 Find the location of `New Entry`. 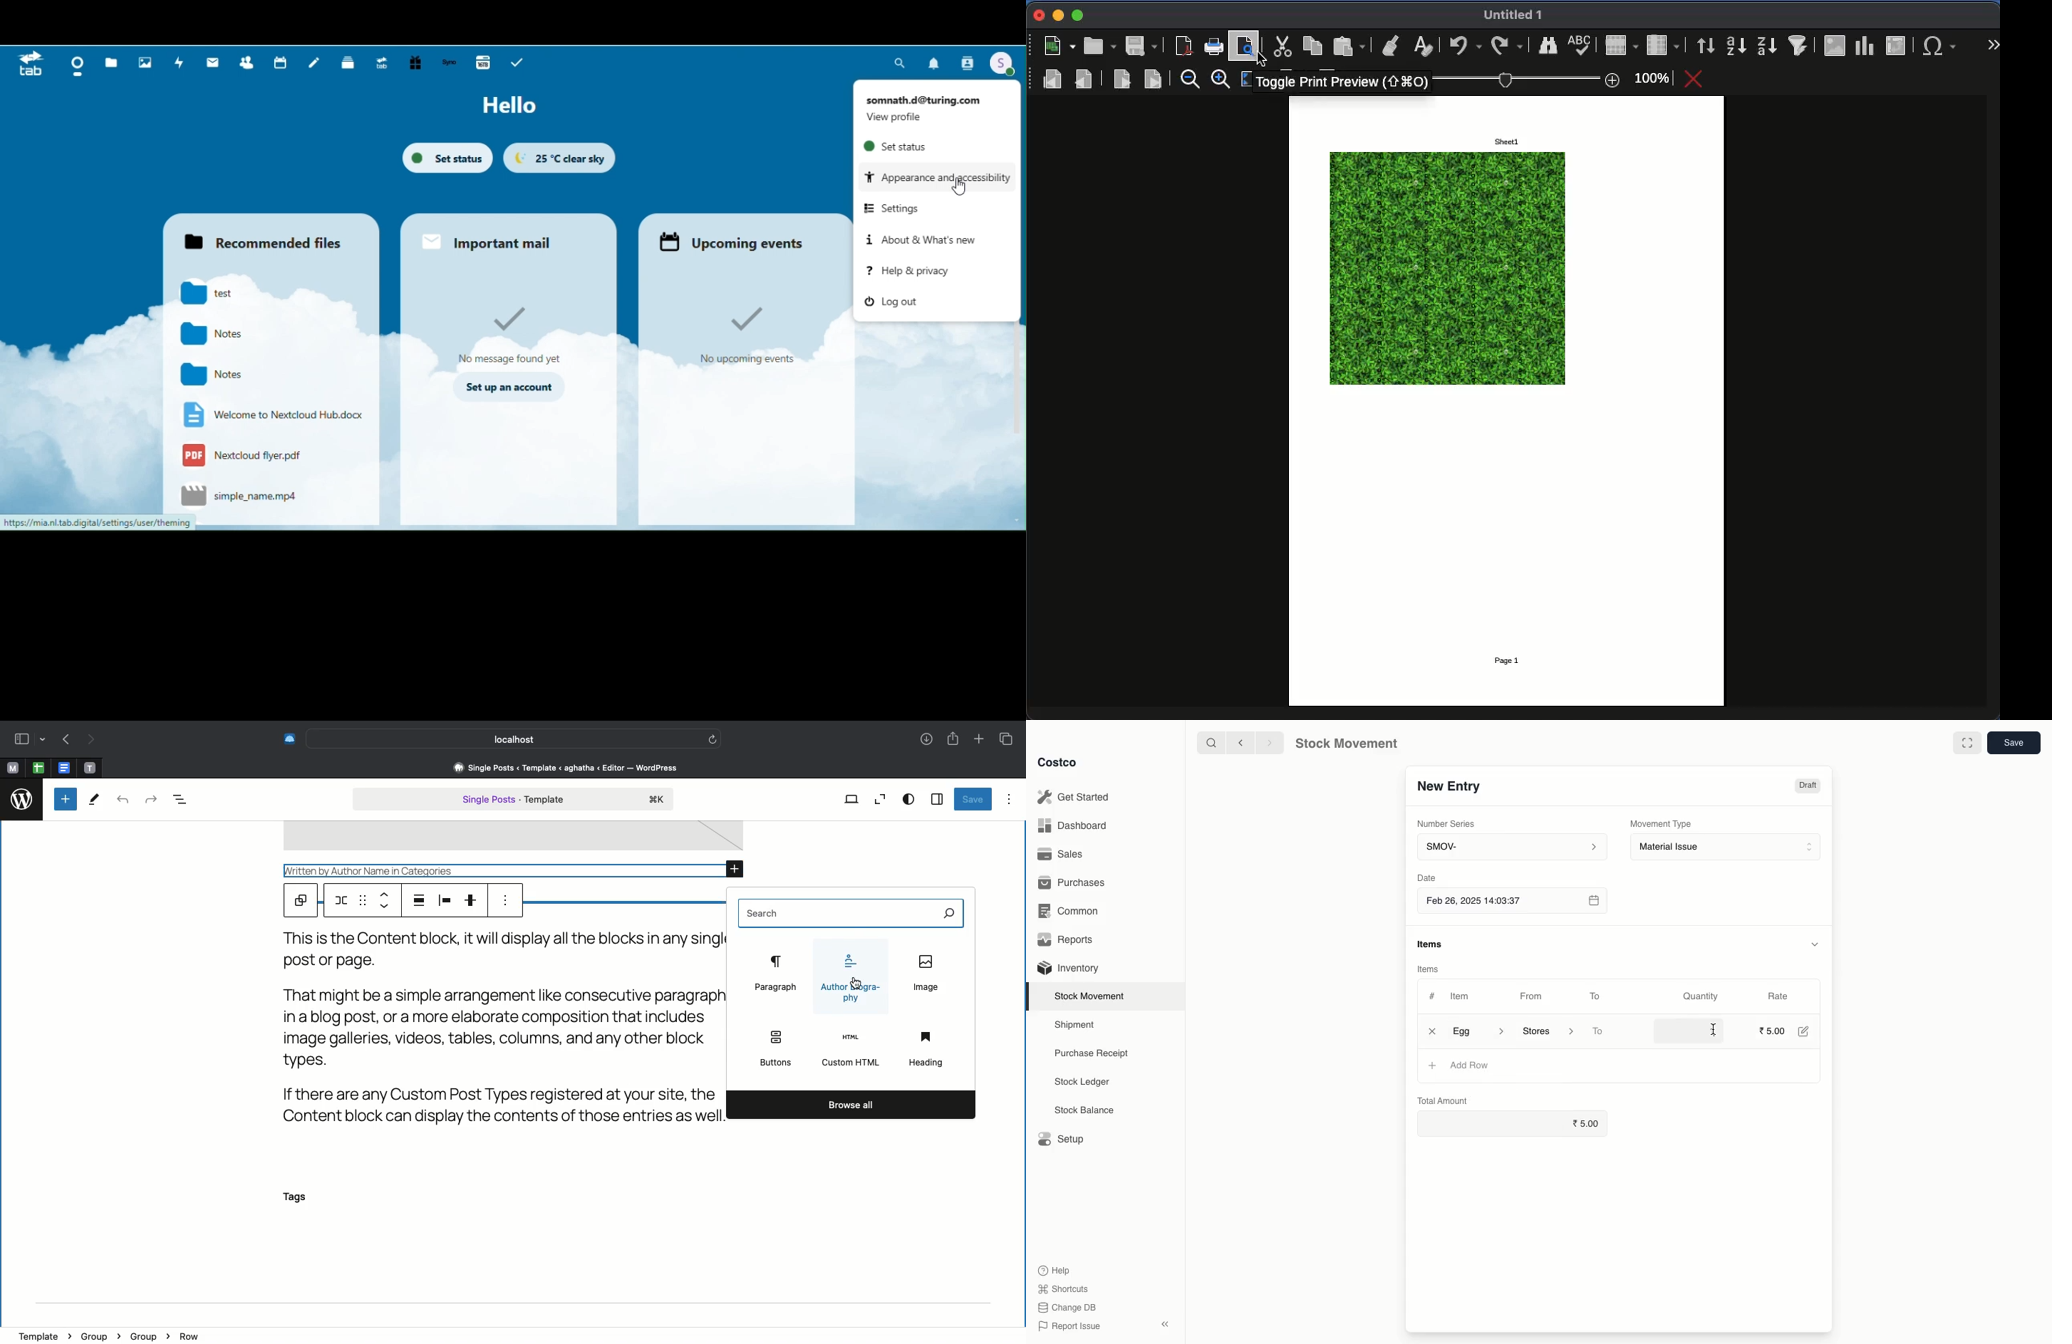

New Entry is located at coordinates (1451, 789).